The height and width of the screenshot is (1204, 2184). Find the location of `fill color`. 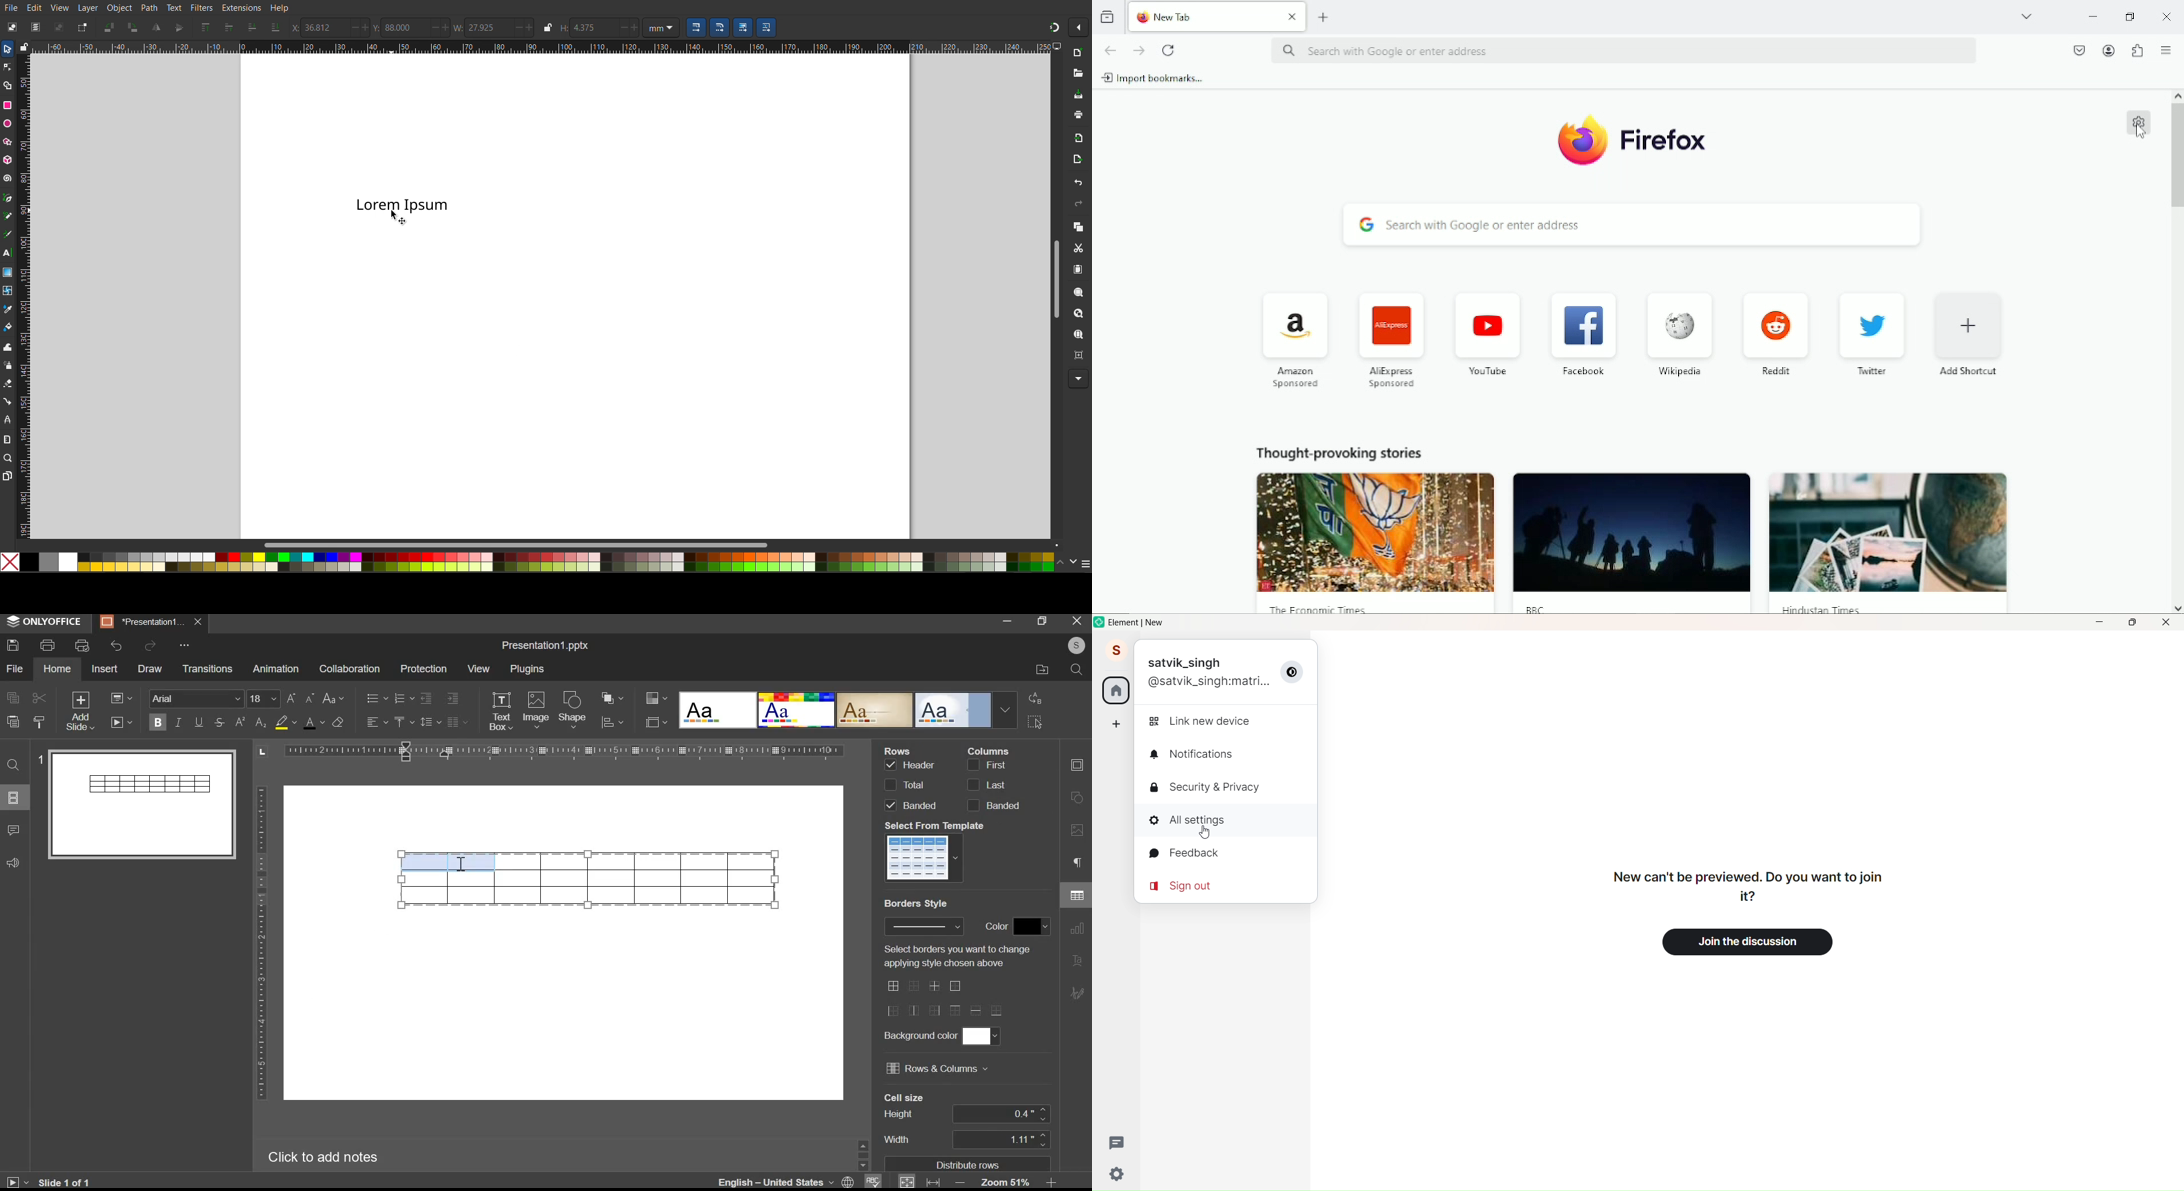

fill color is located at coordinates (285, 722).